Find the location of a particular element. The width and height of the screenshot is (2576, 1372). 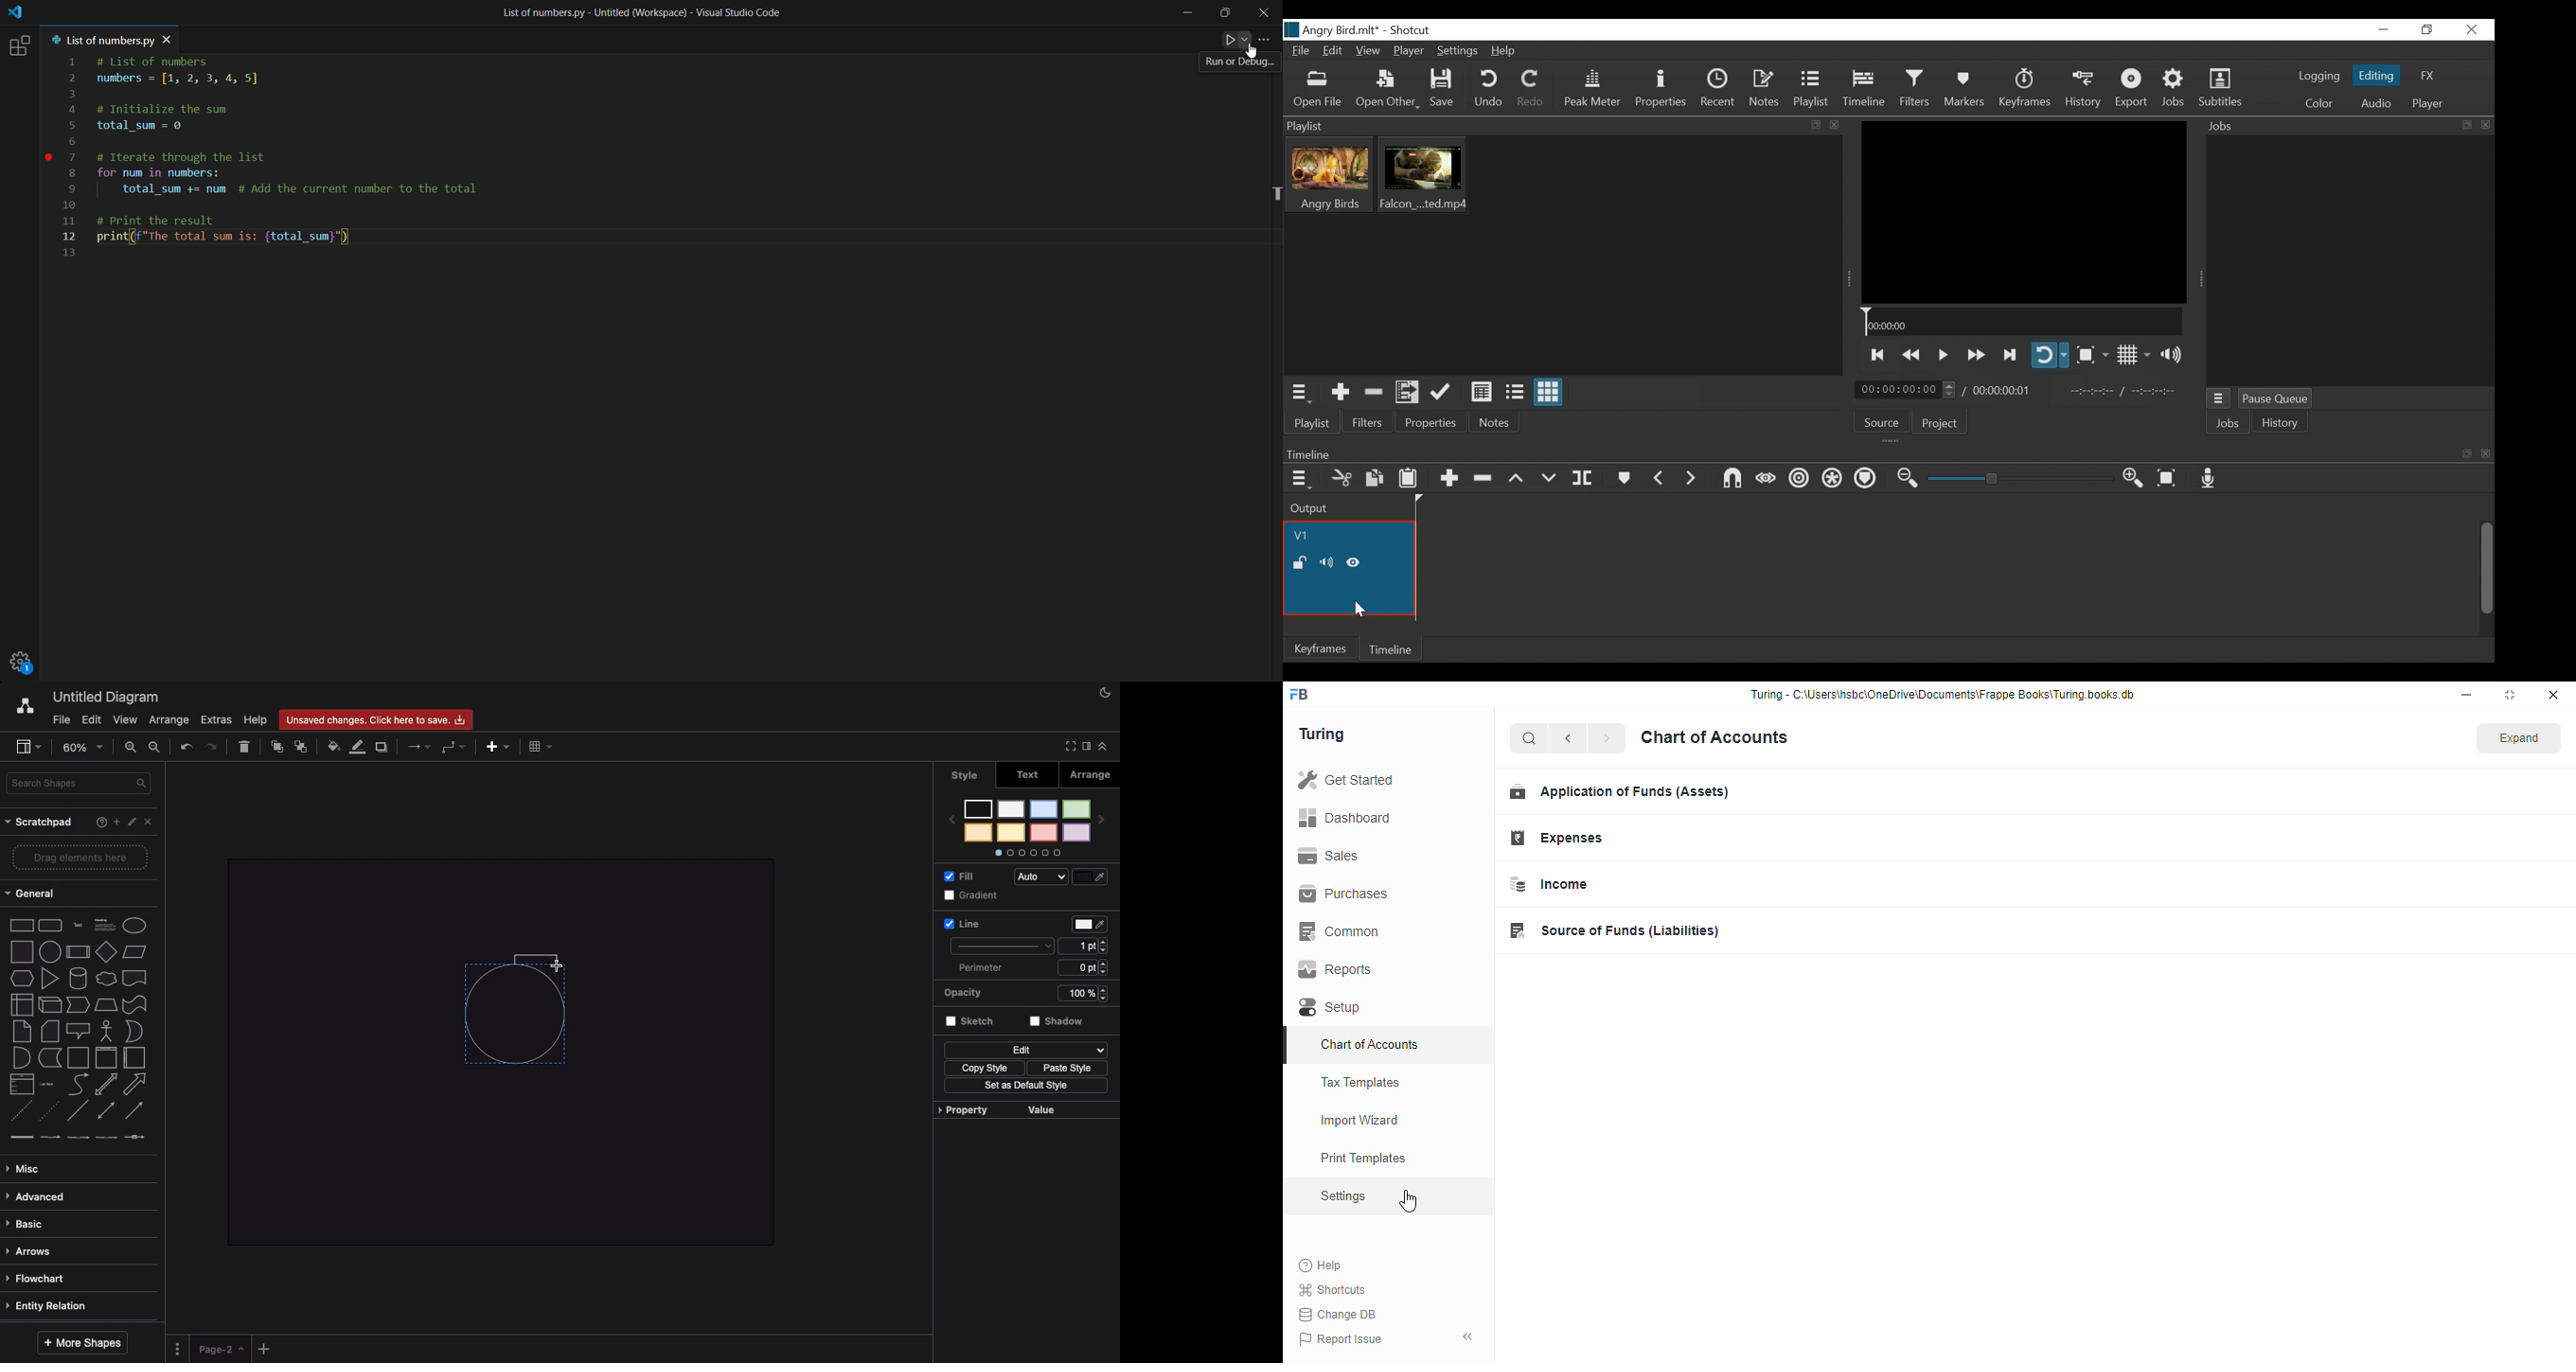

Source is located at coordinates (1880, 420).